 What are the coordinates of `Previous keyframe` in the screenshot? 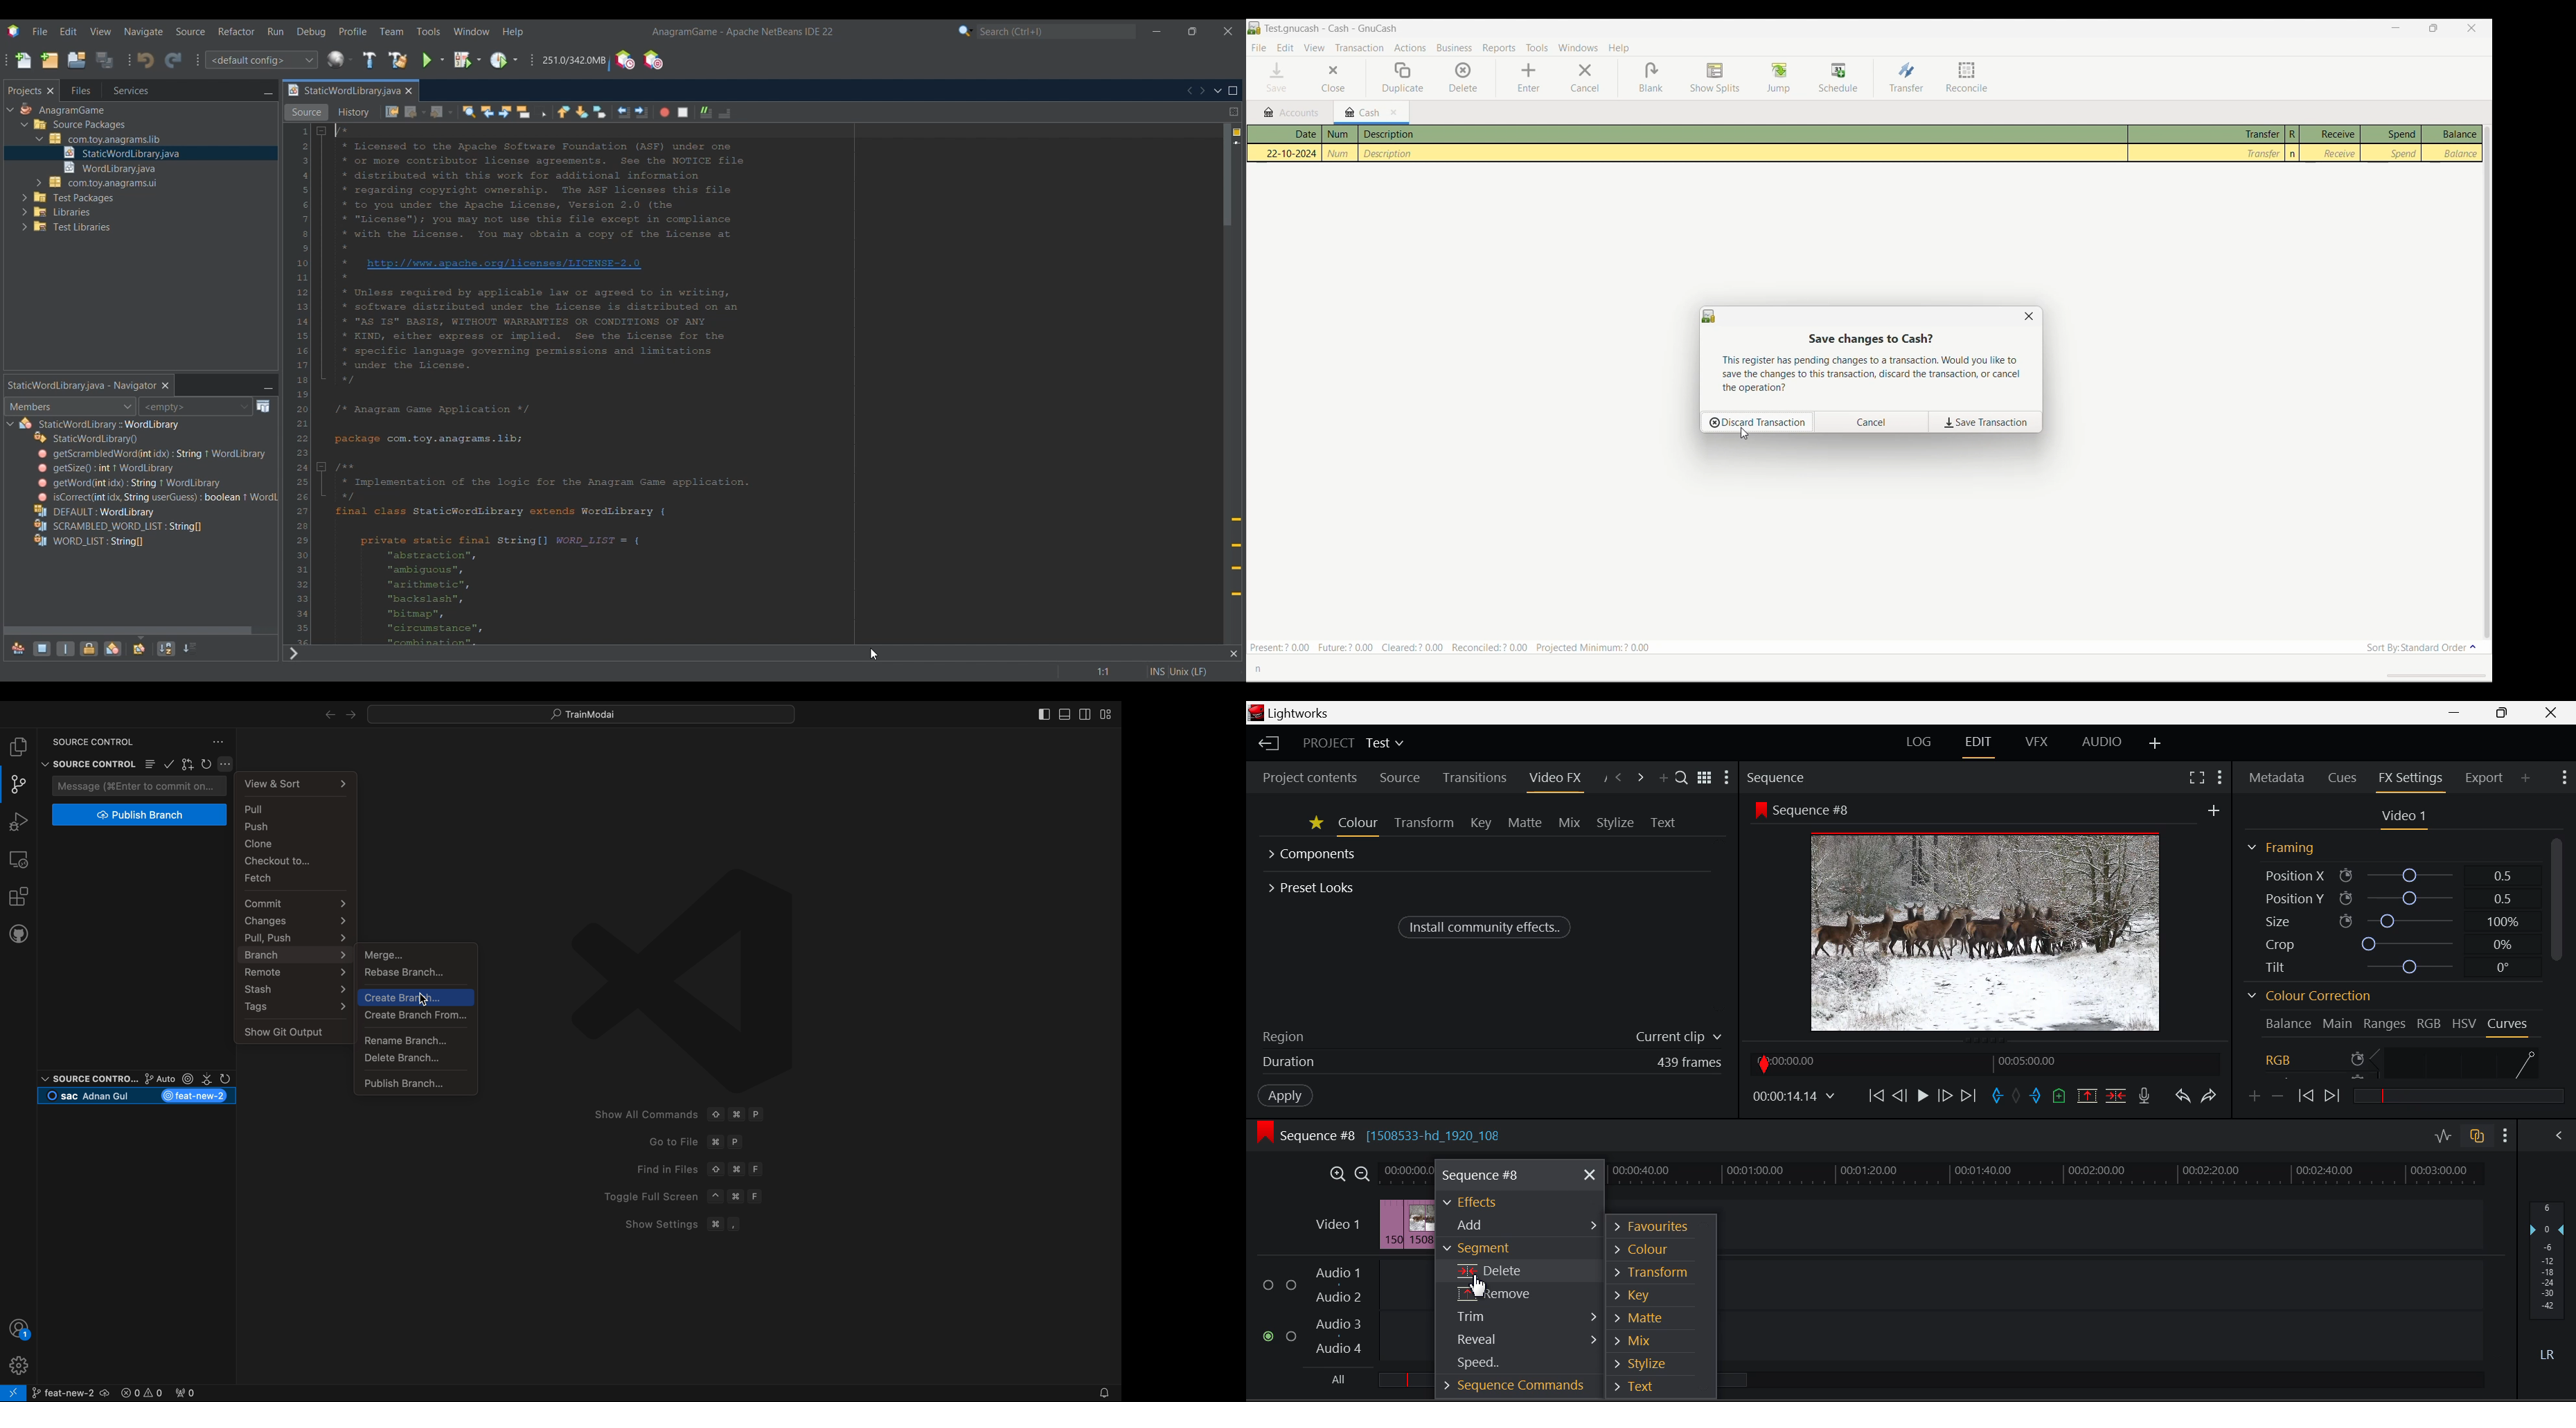 It's located at (2306, 1095).